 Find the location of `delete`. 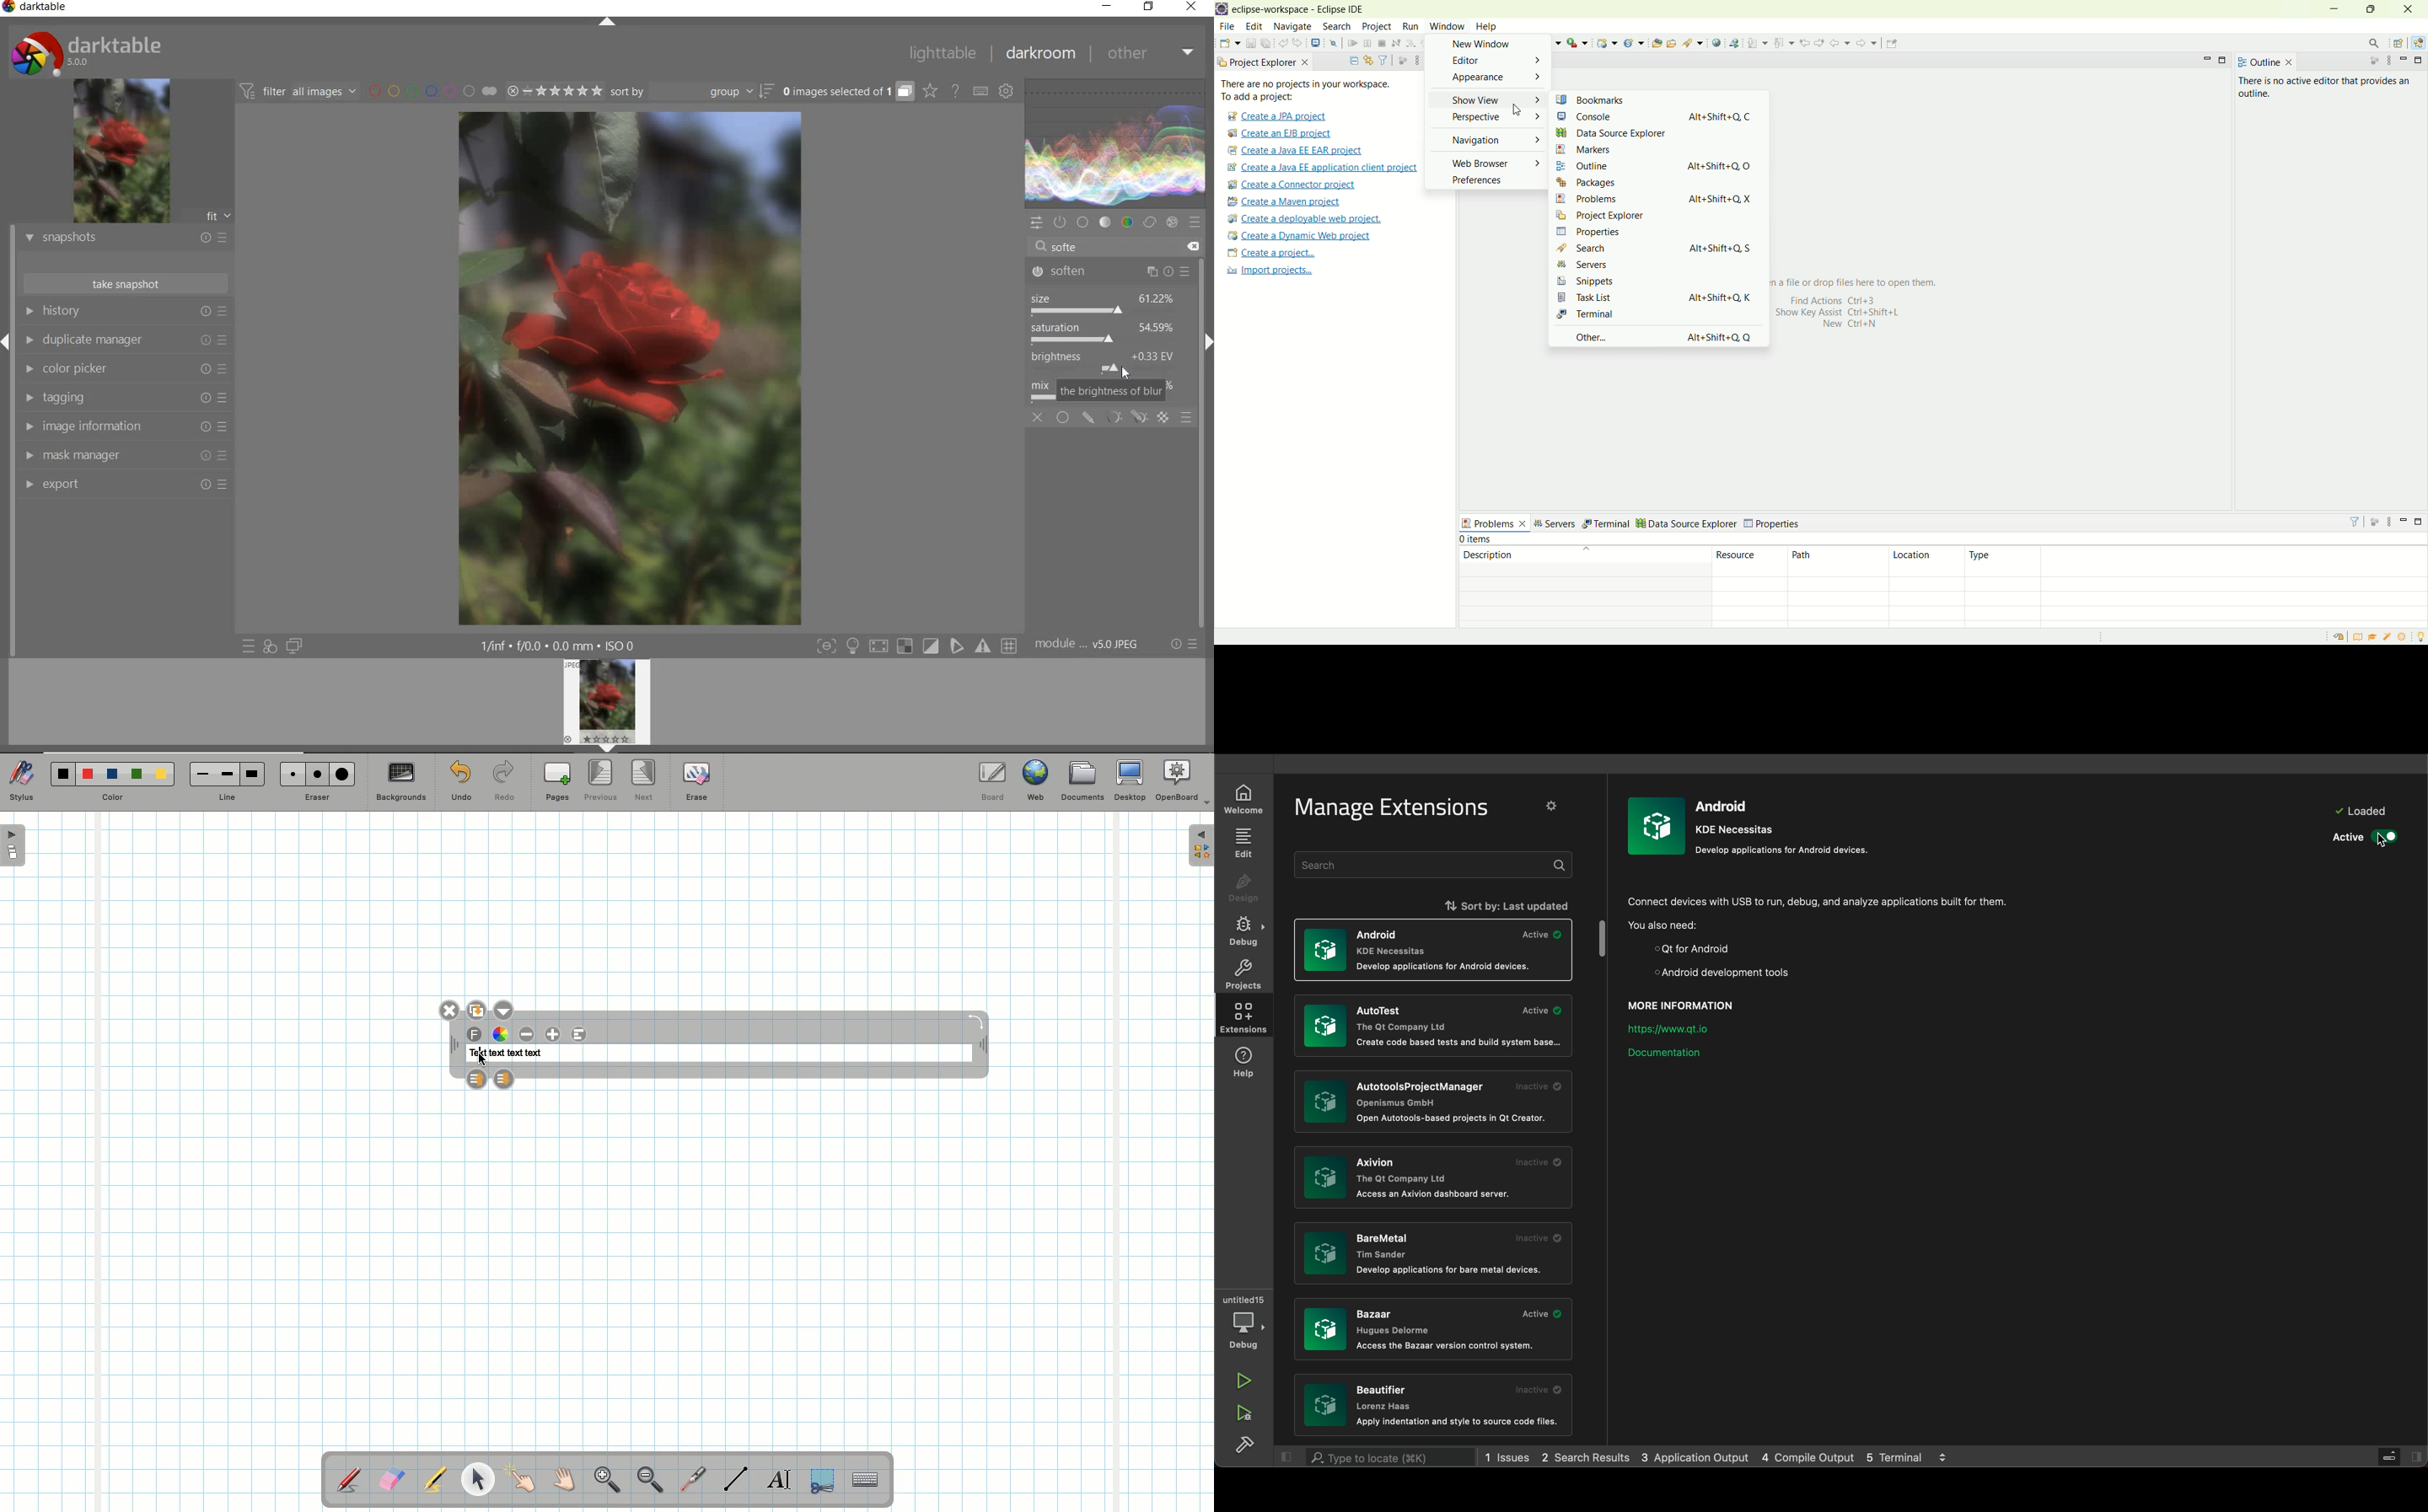

delete is located at coordinates (1194, 246).